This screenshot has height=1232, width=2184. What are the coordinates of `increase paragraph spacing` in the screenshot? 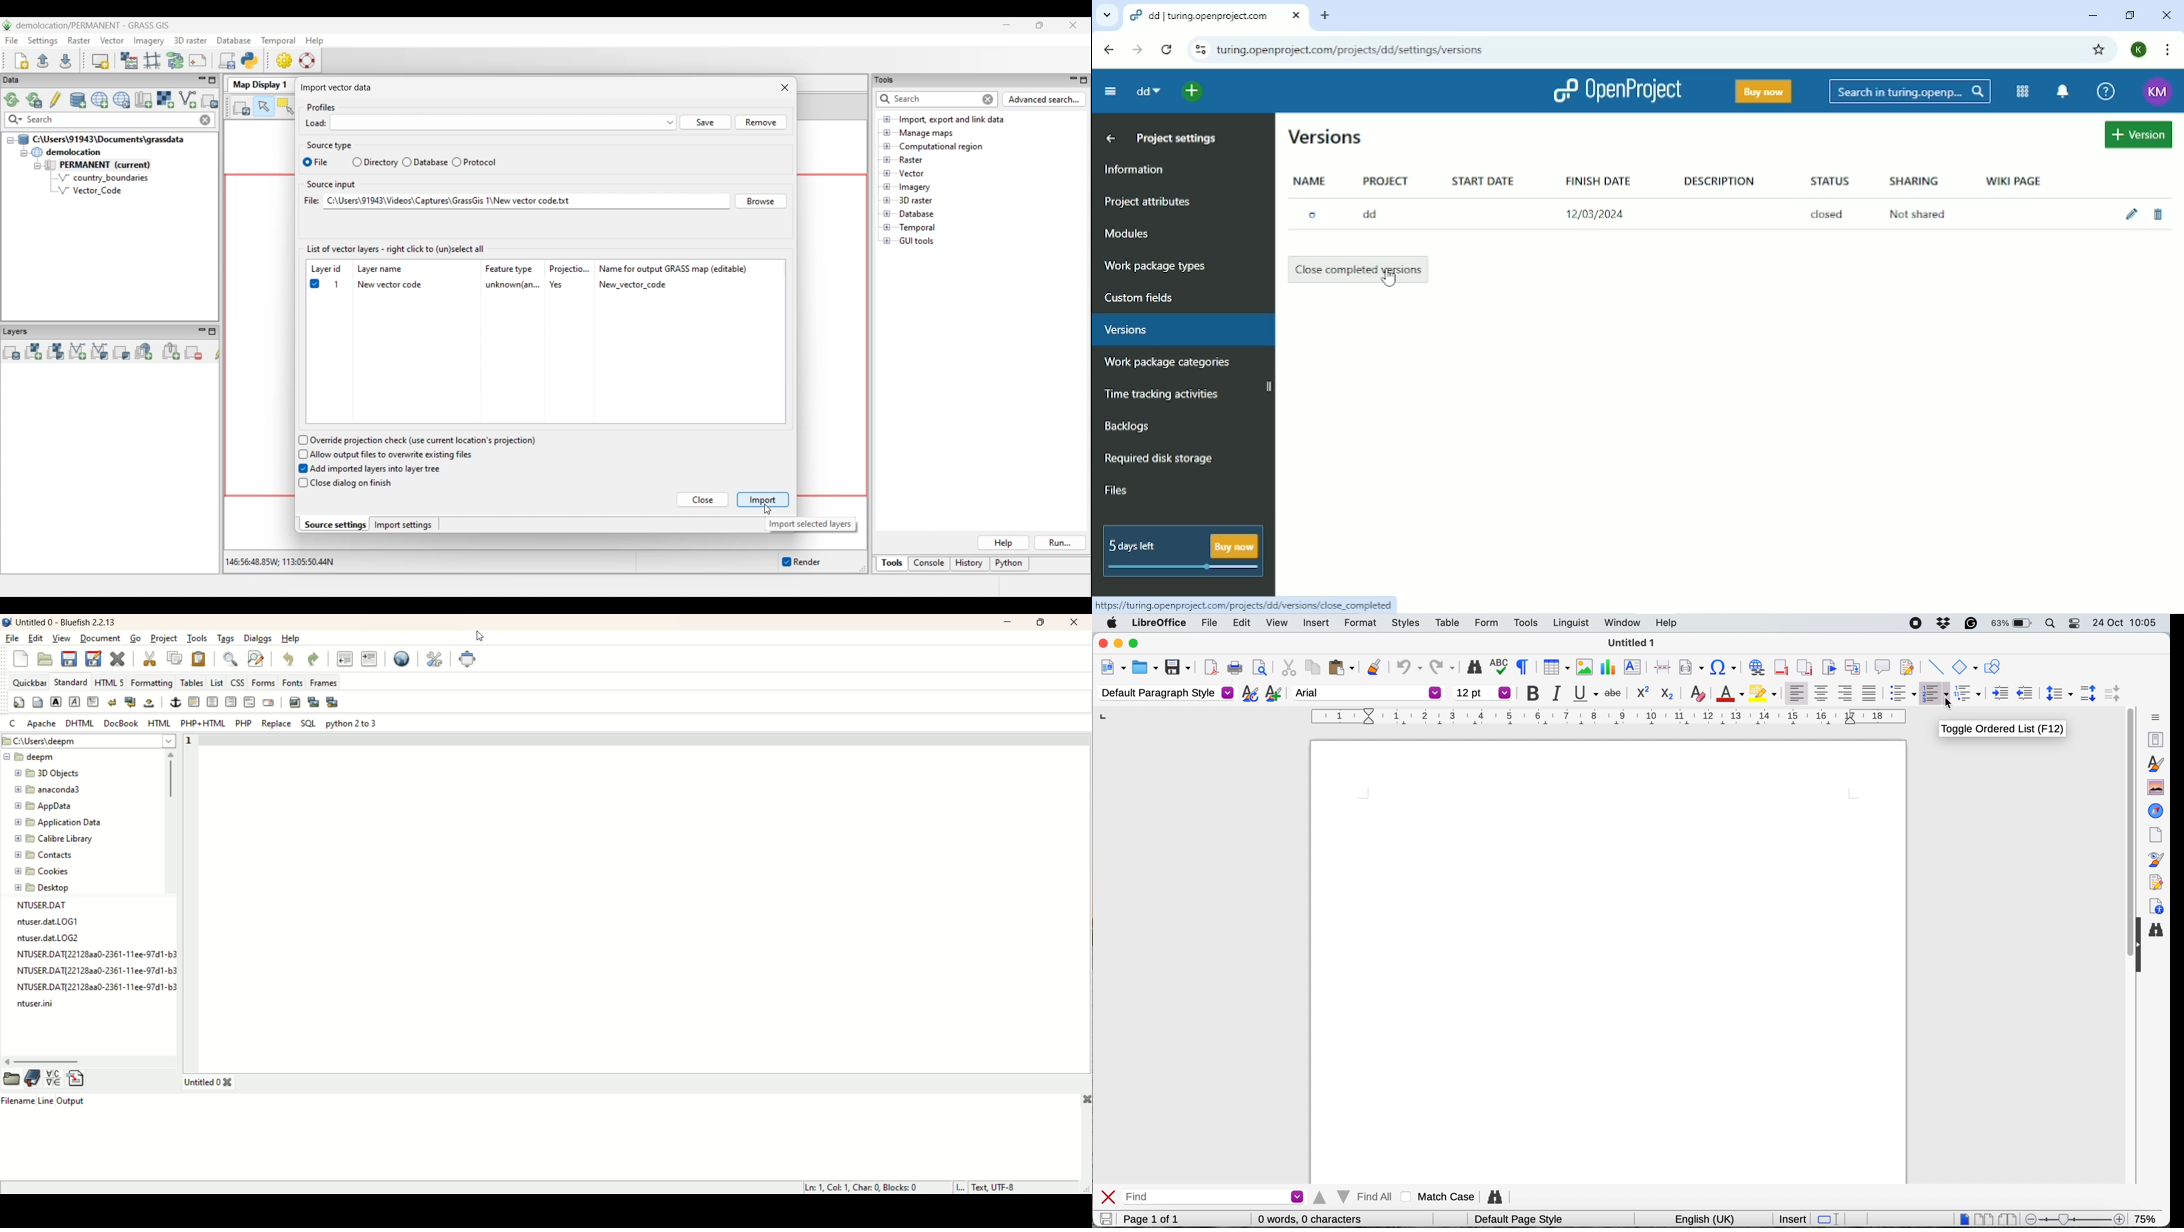 It's located at (2089, 693).